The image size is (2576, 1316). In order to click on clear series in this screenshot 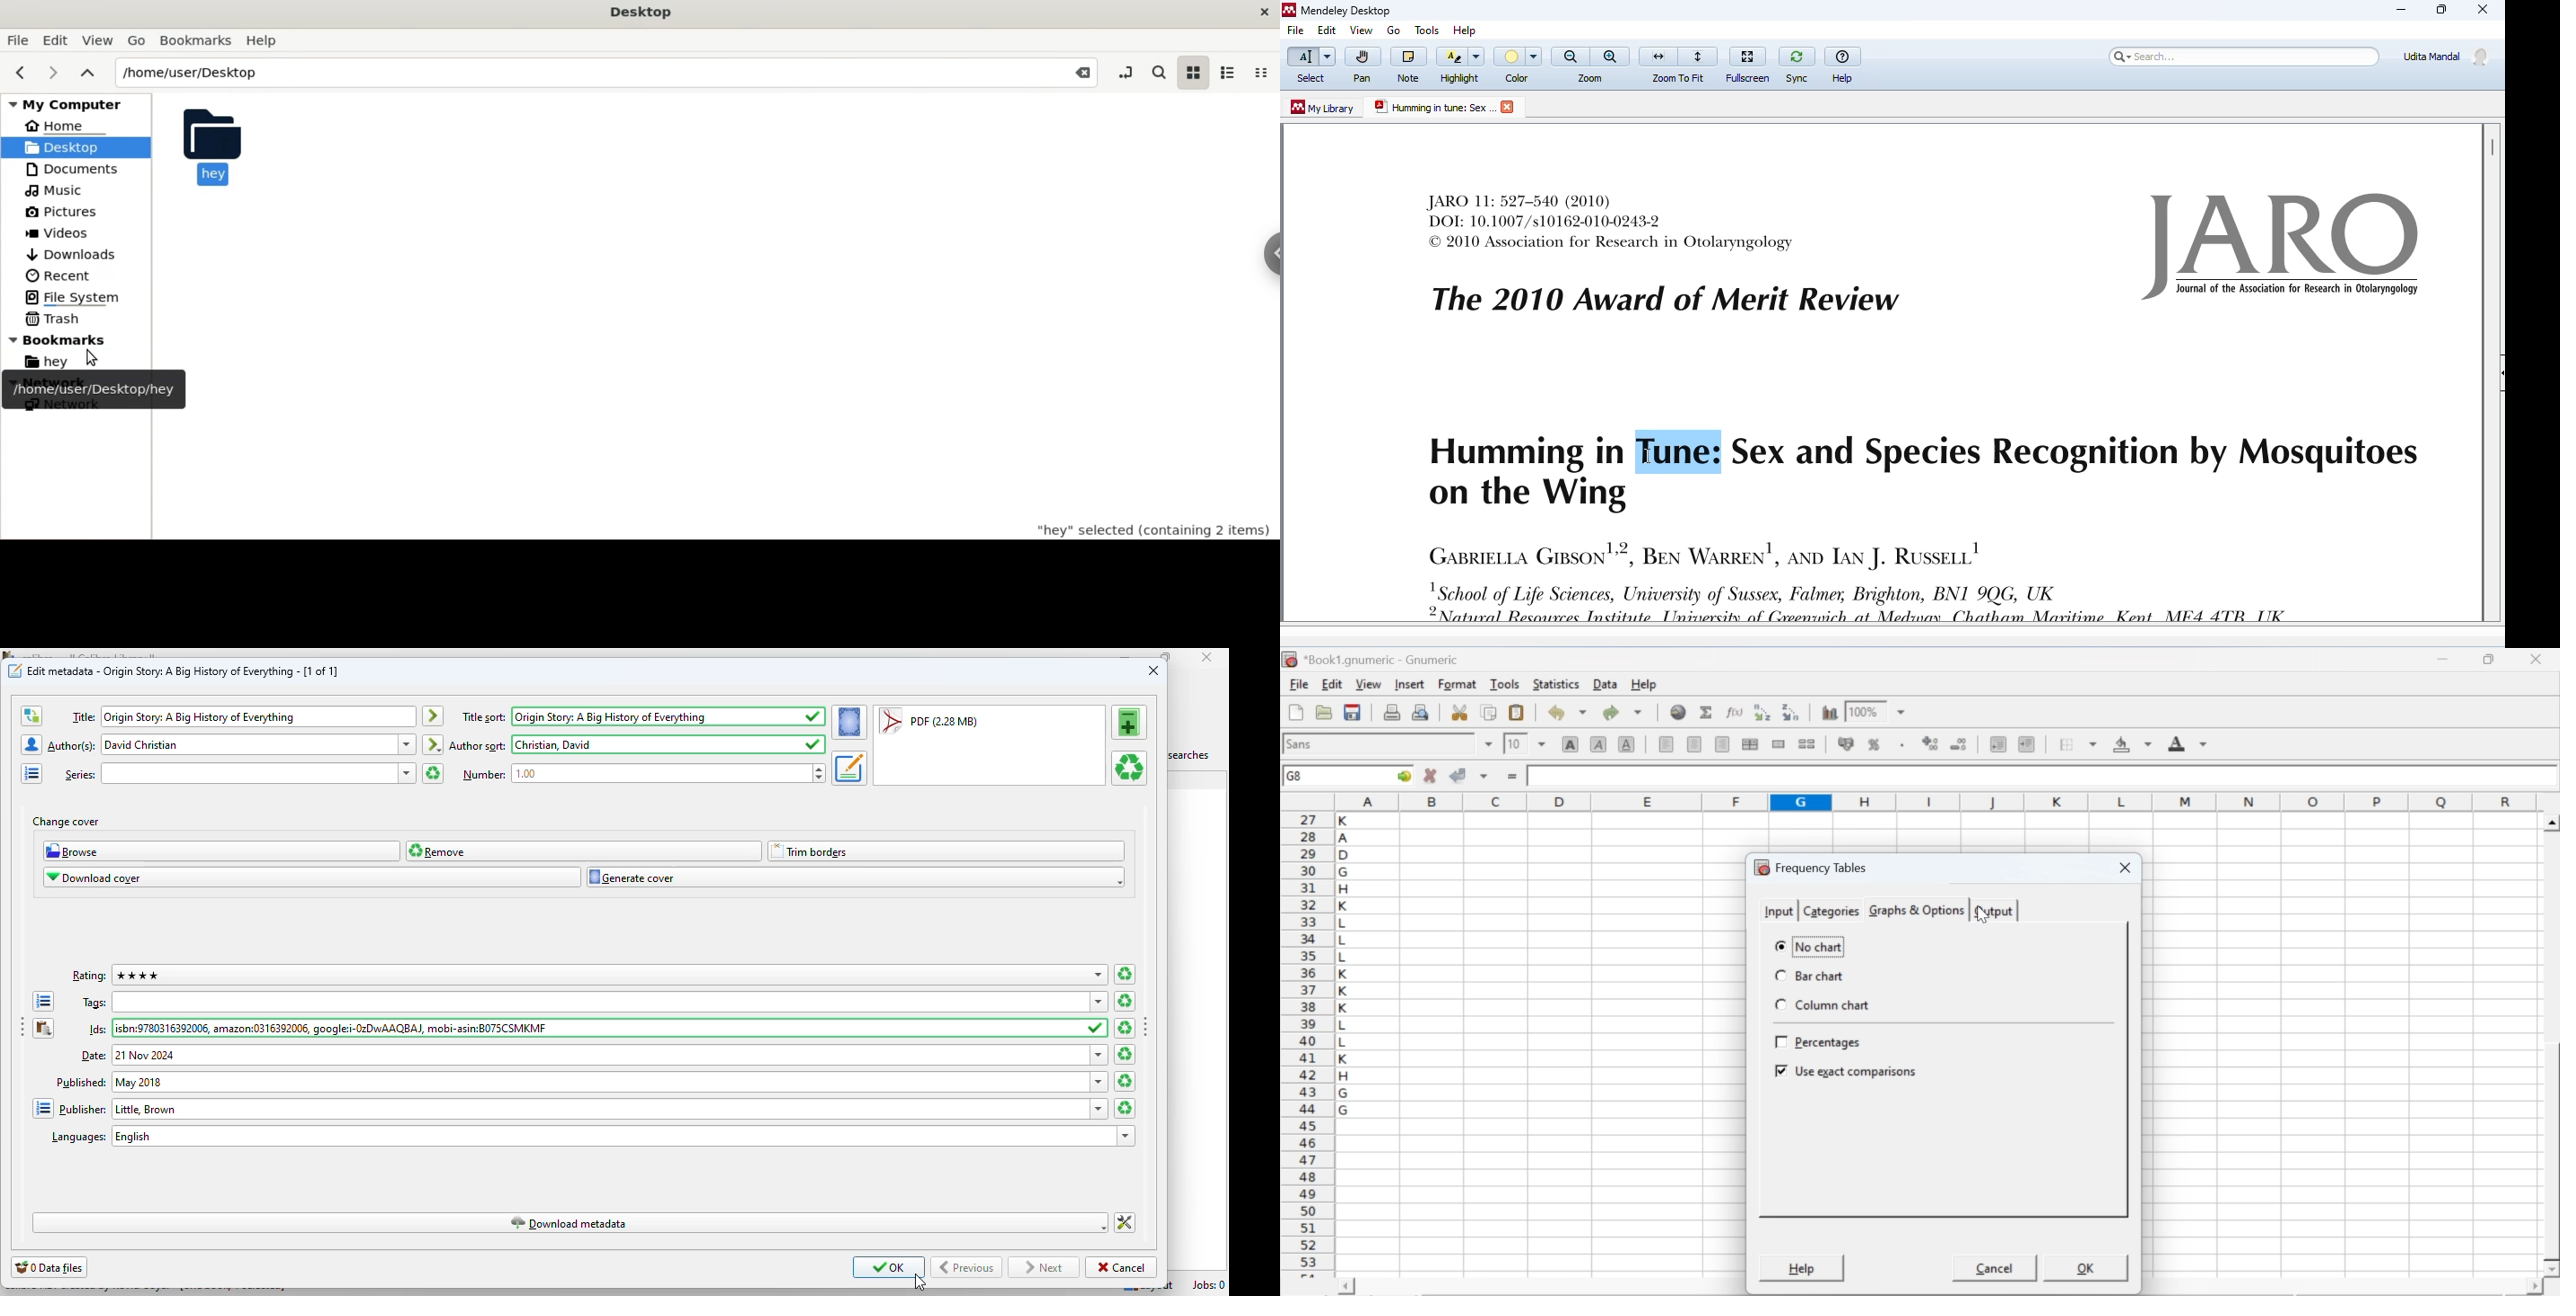, I will do `click(433, 773)`.